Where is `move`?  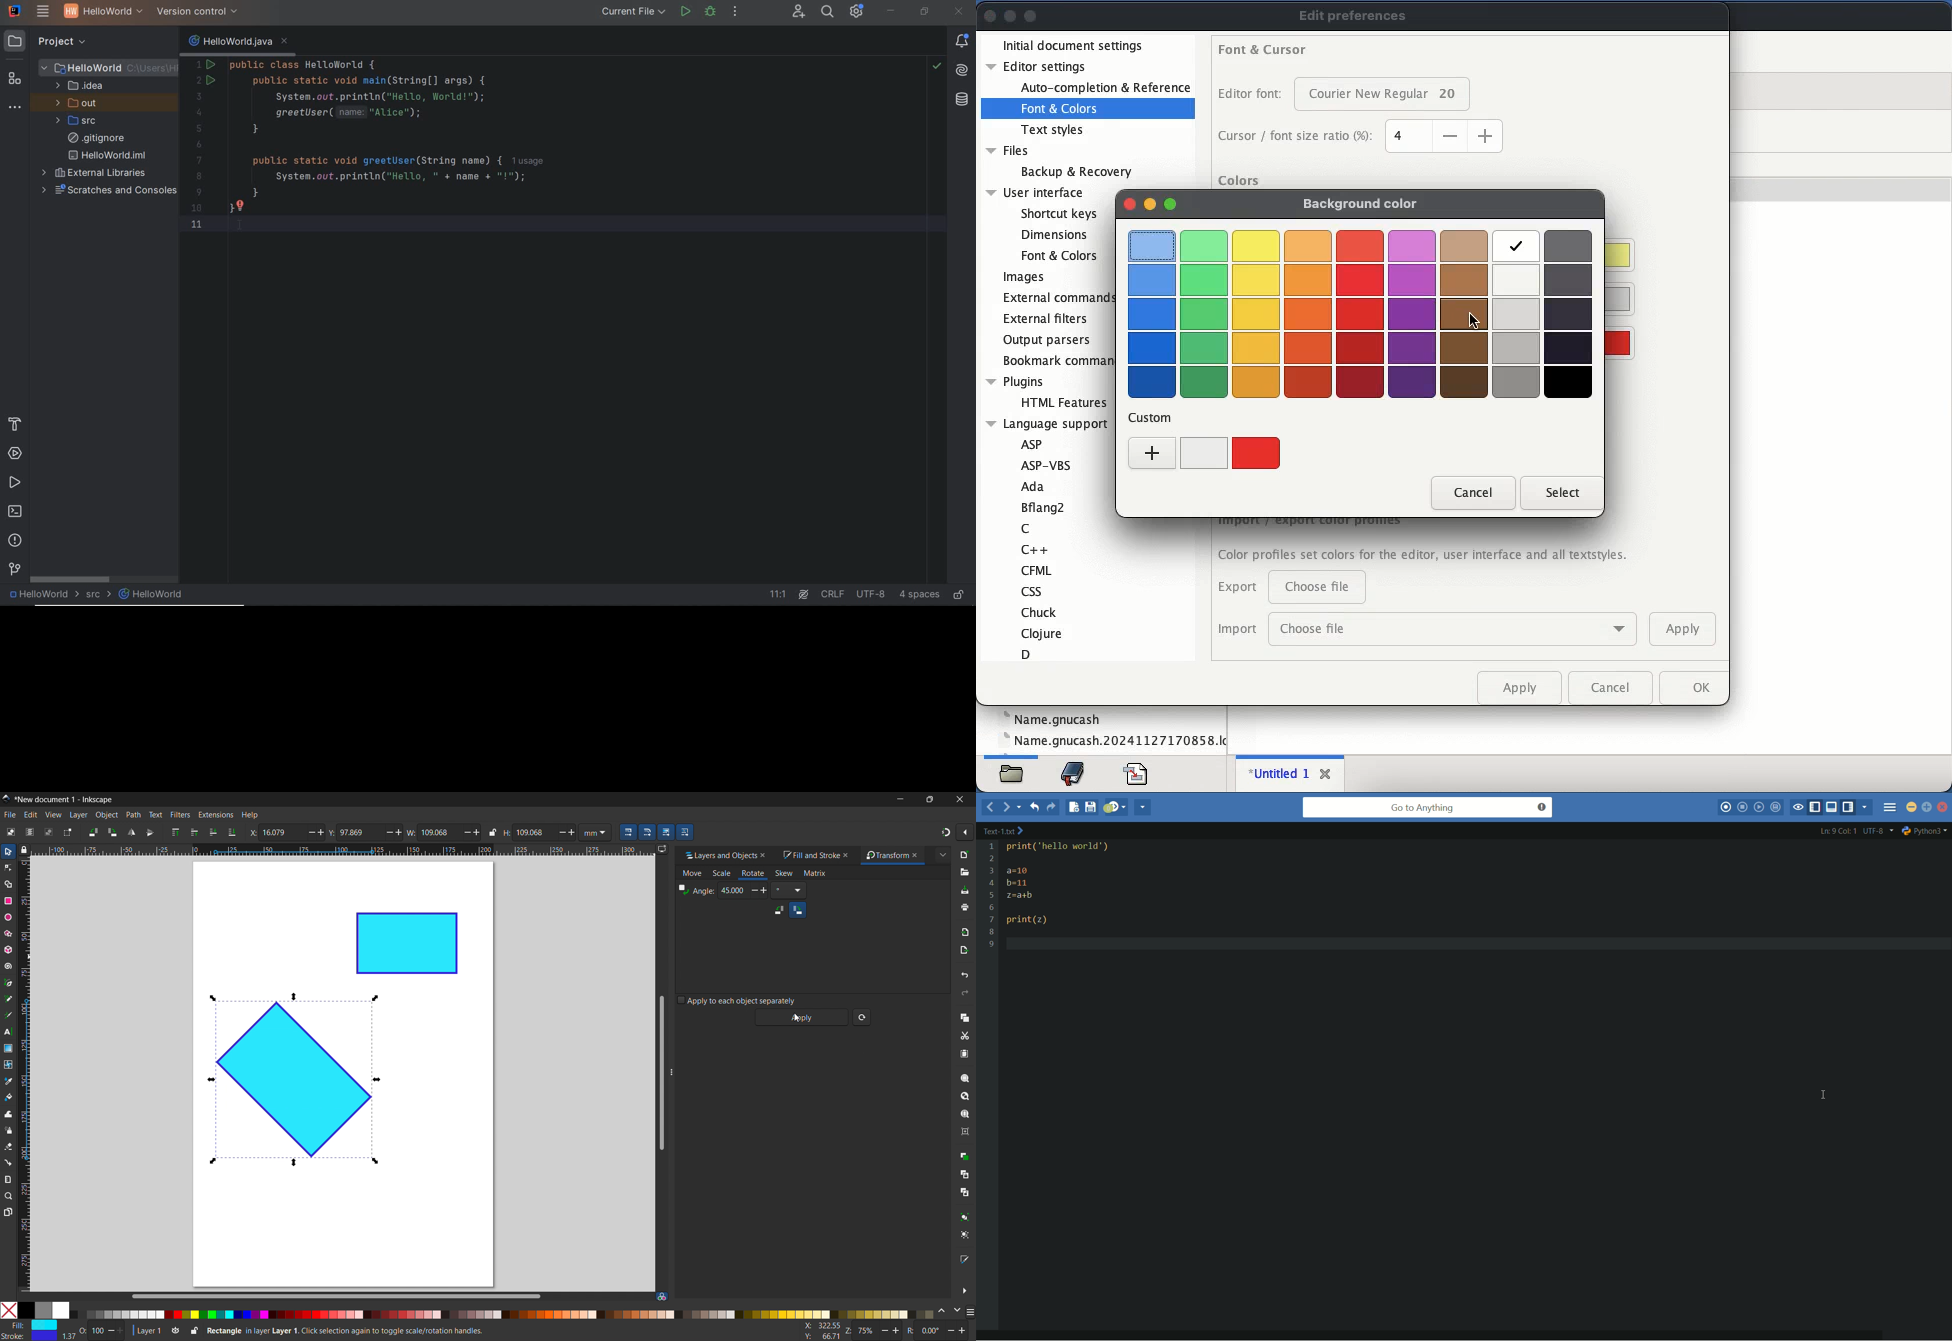 move is located at coordinates (692, 874).